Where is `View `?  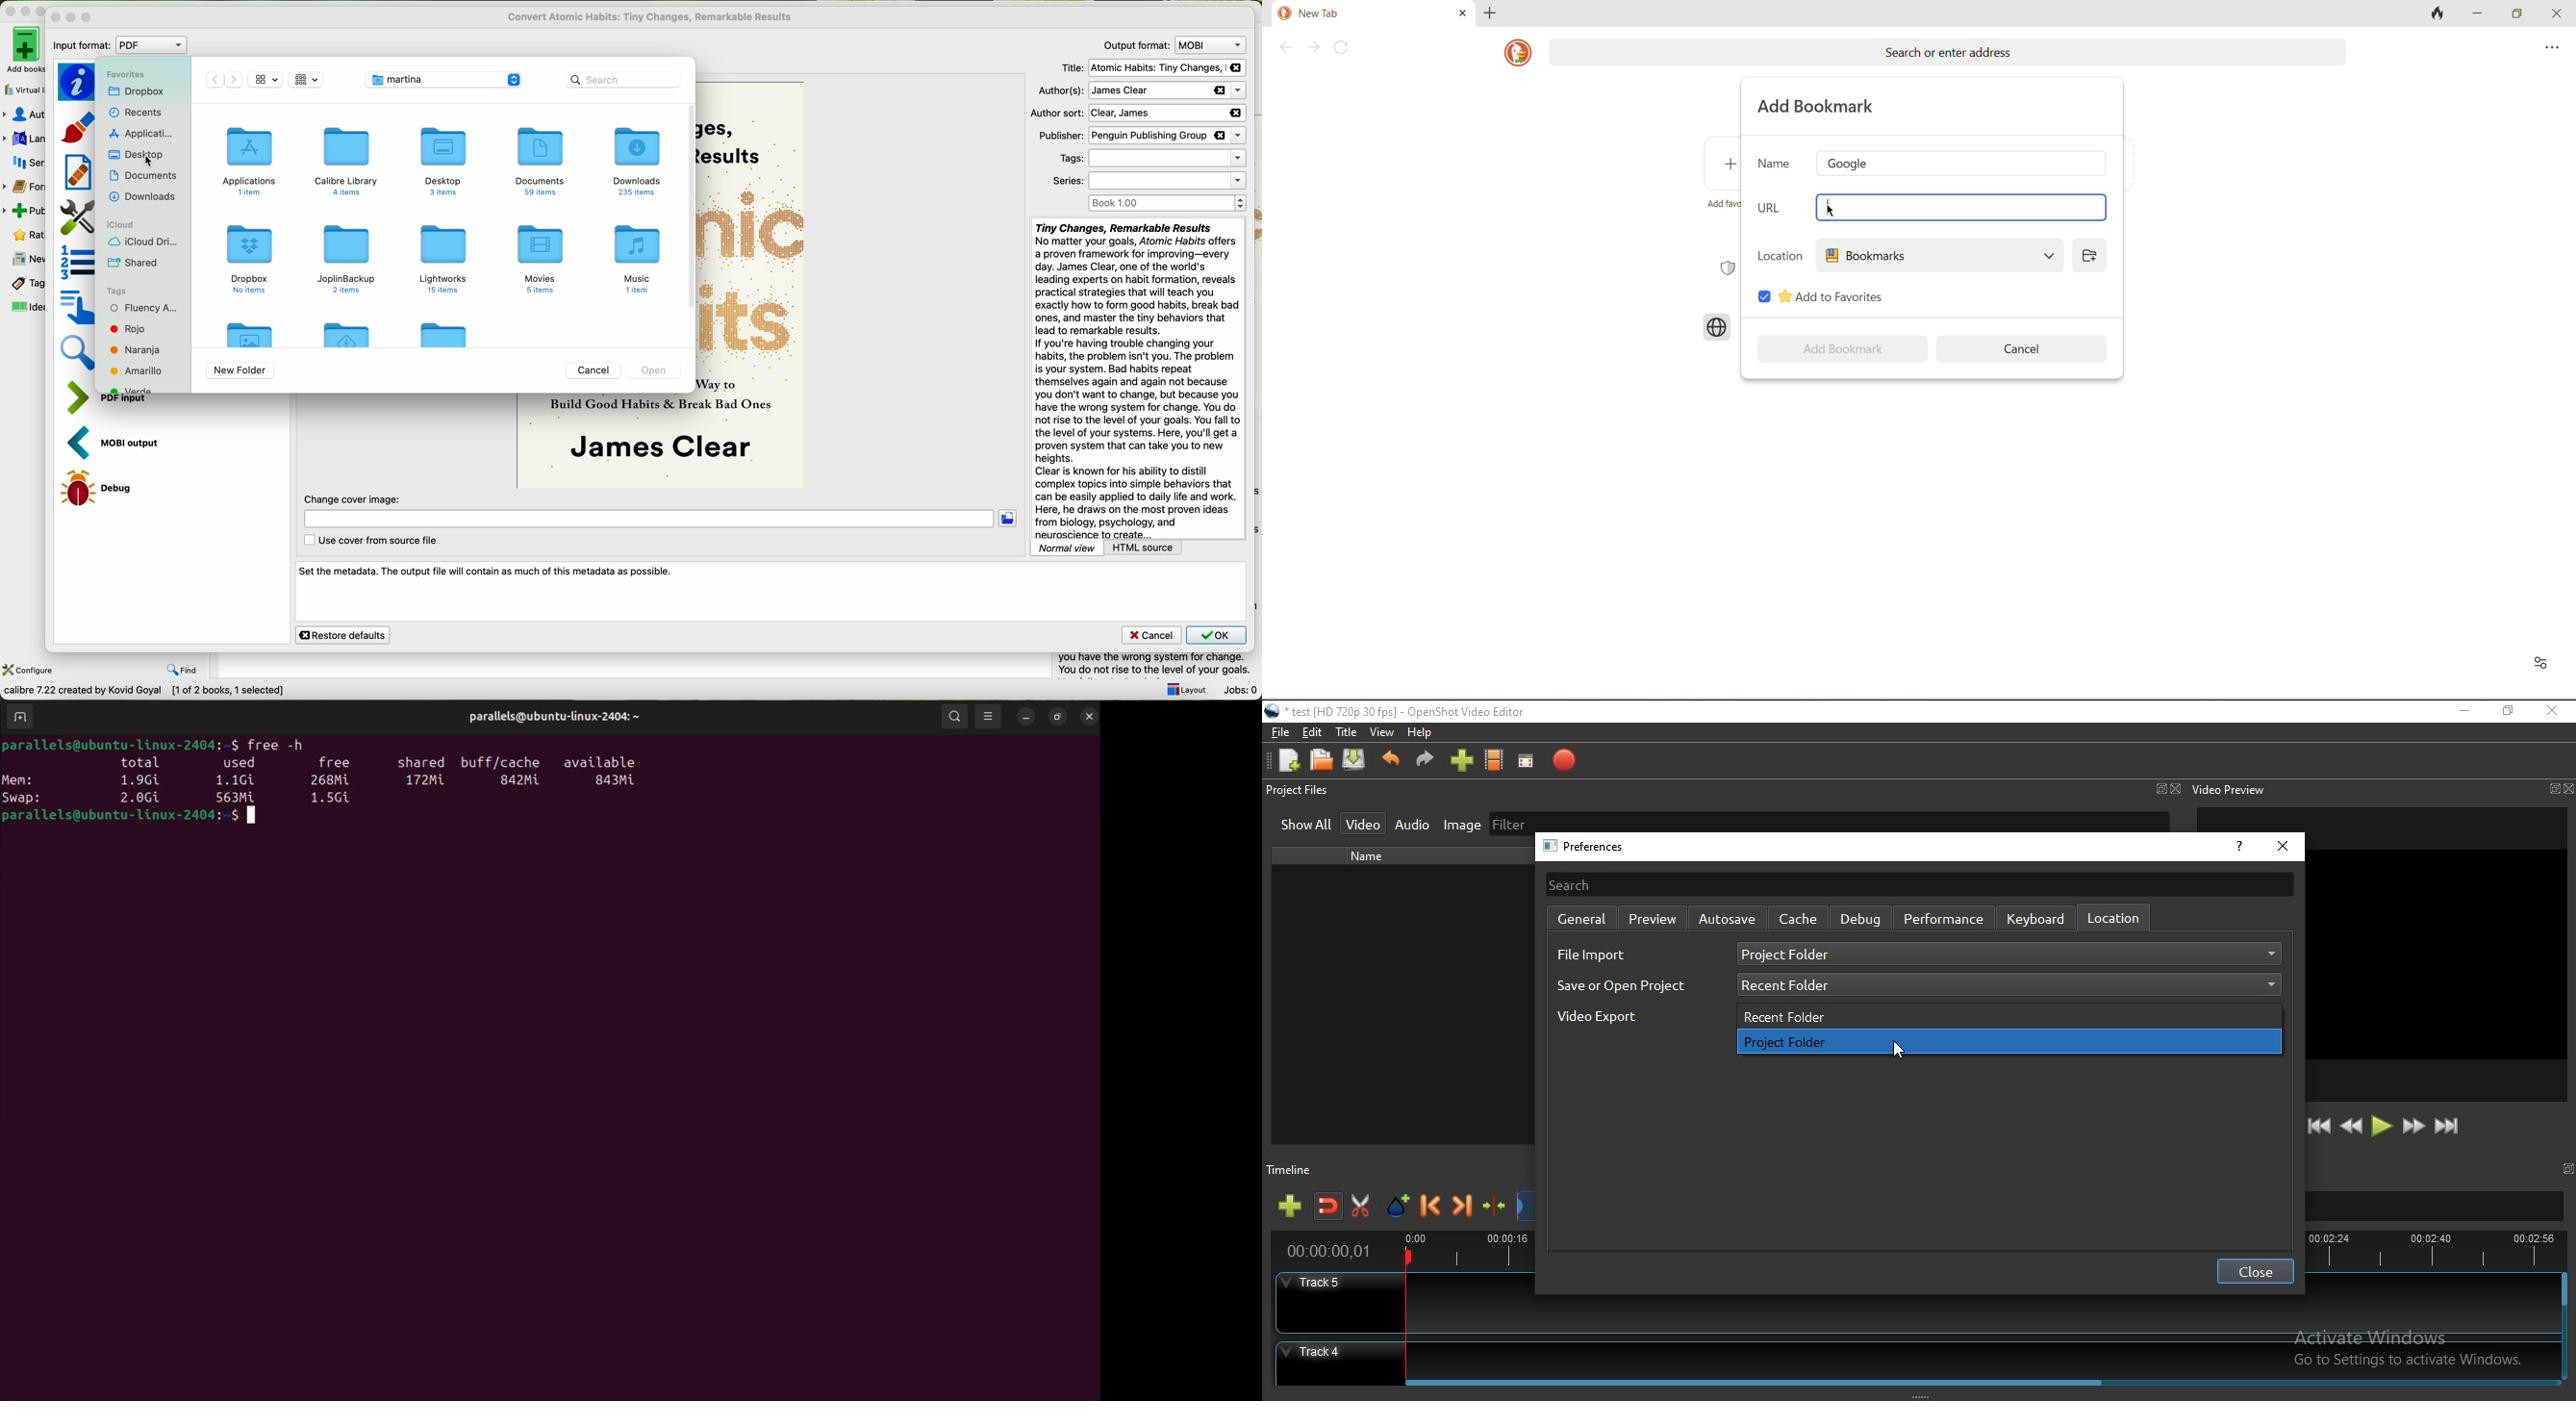 View  is located at coordinates (1382, 733).